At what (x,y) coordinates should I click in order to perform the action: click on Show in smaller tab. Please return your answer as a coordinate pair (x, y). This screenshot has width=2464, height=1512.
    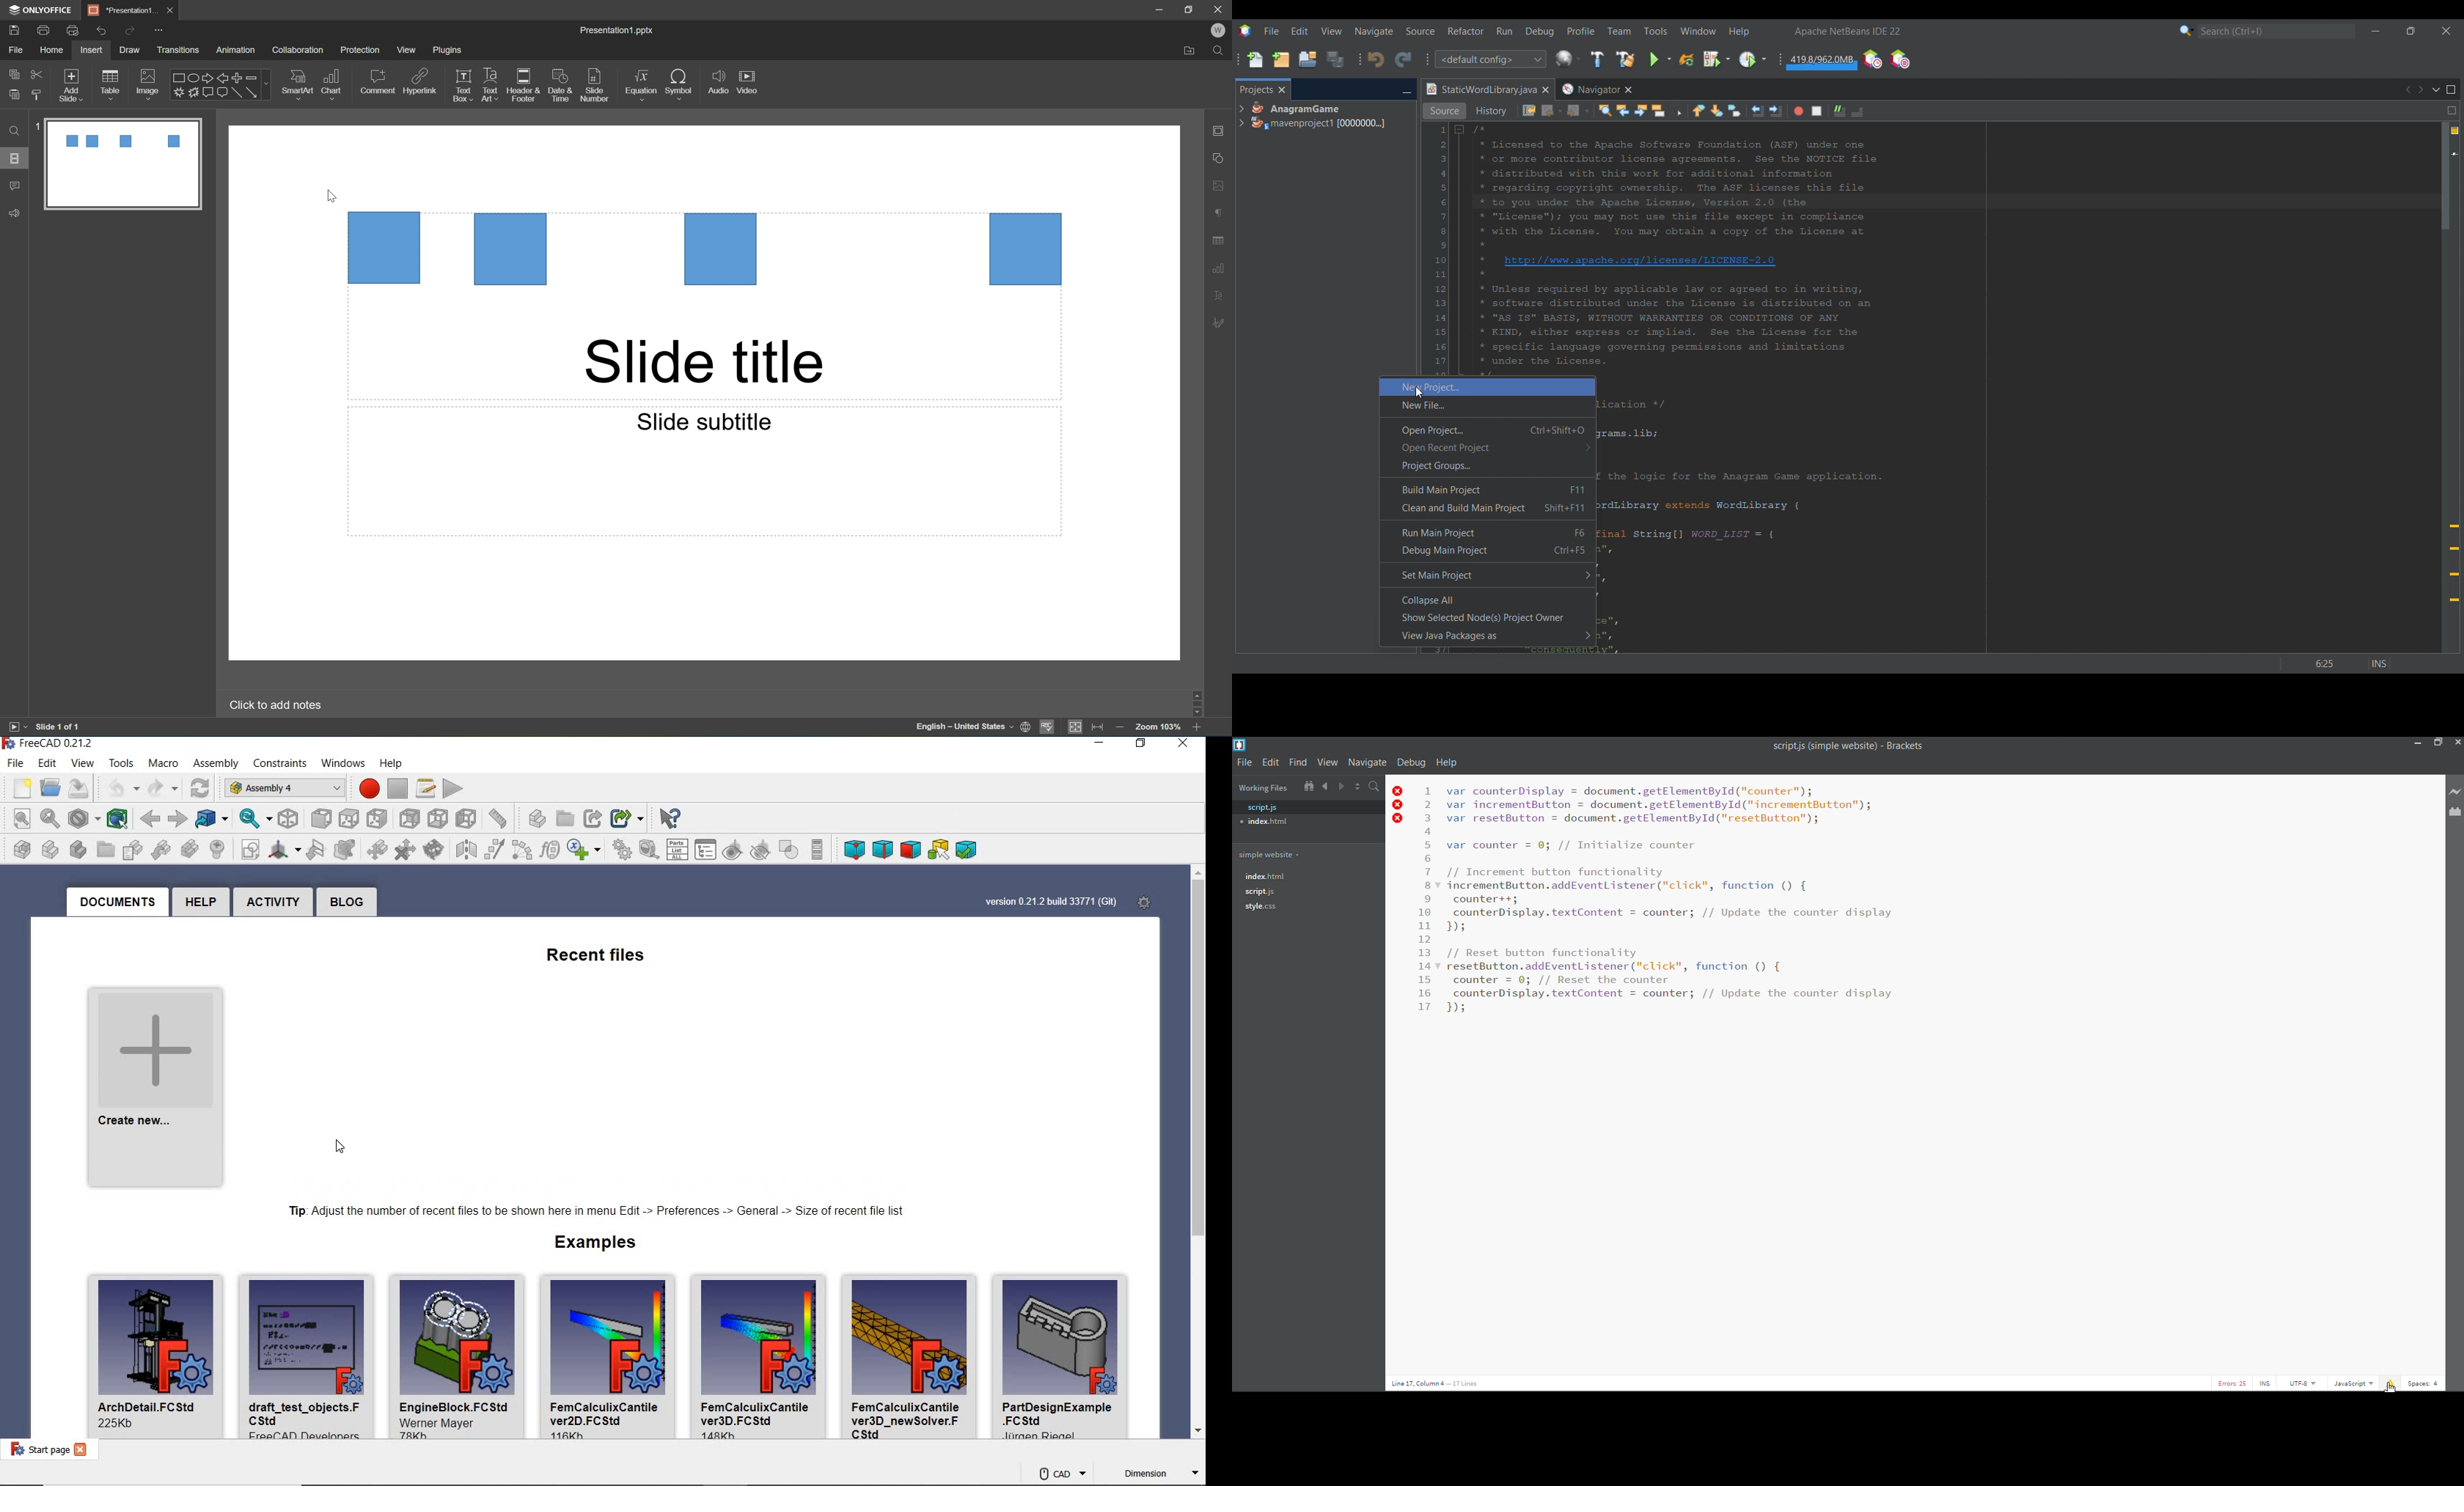
    Looking at the image, I should click on (2411, 31).